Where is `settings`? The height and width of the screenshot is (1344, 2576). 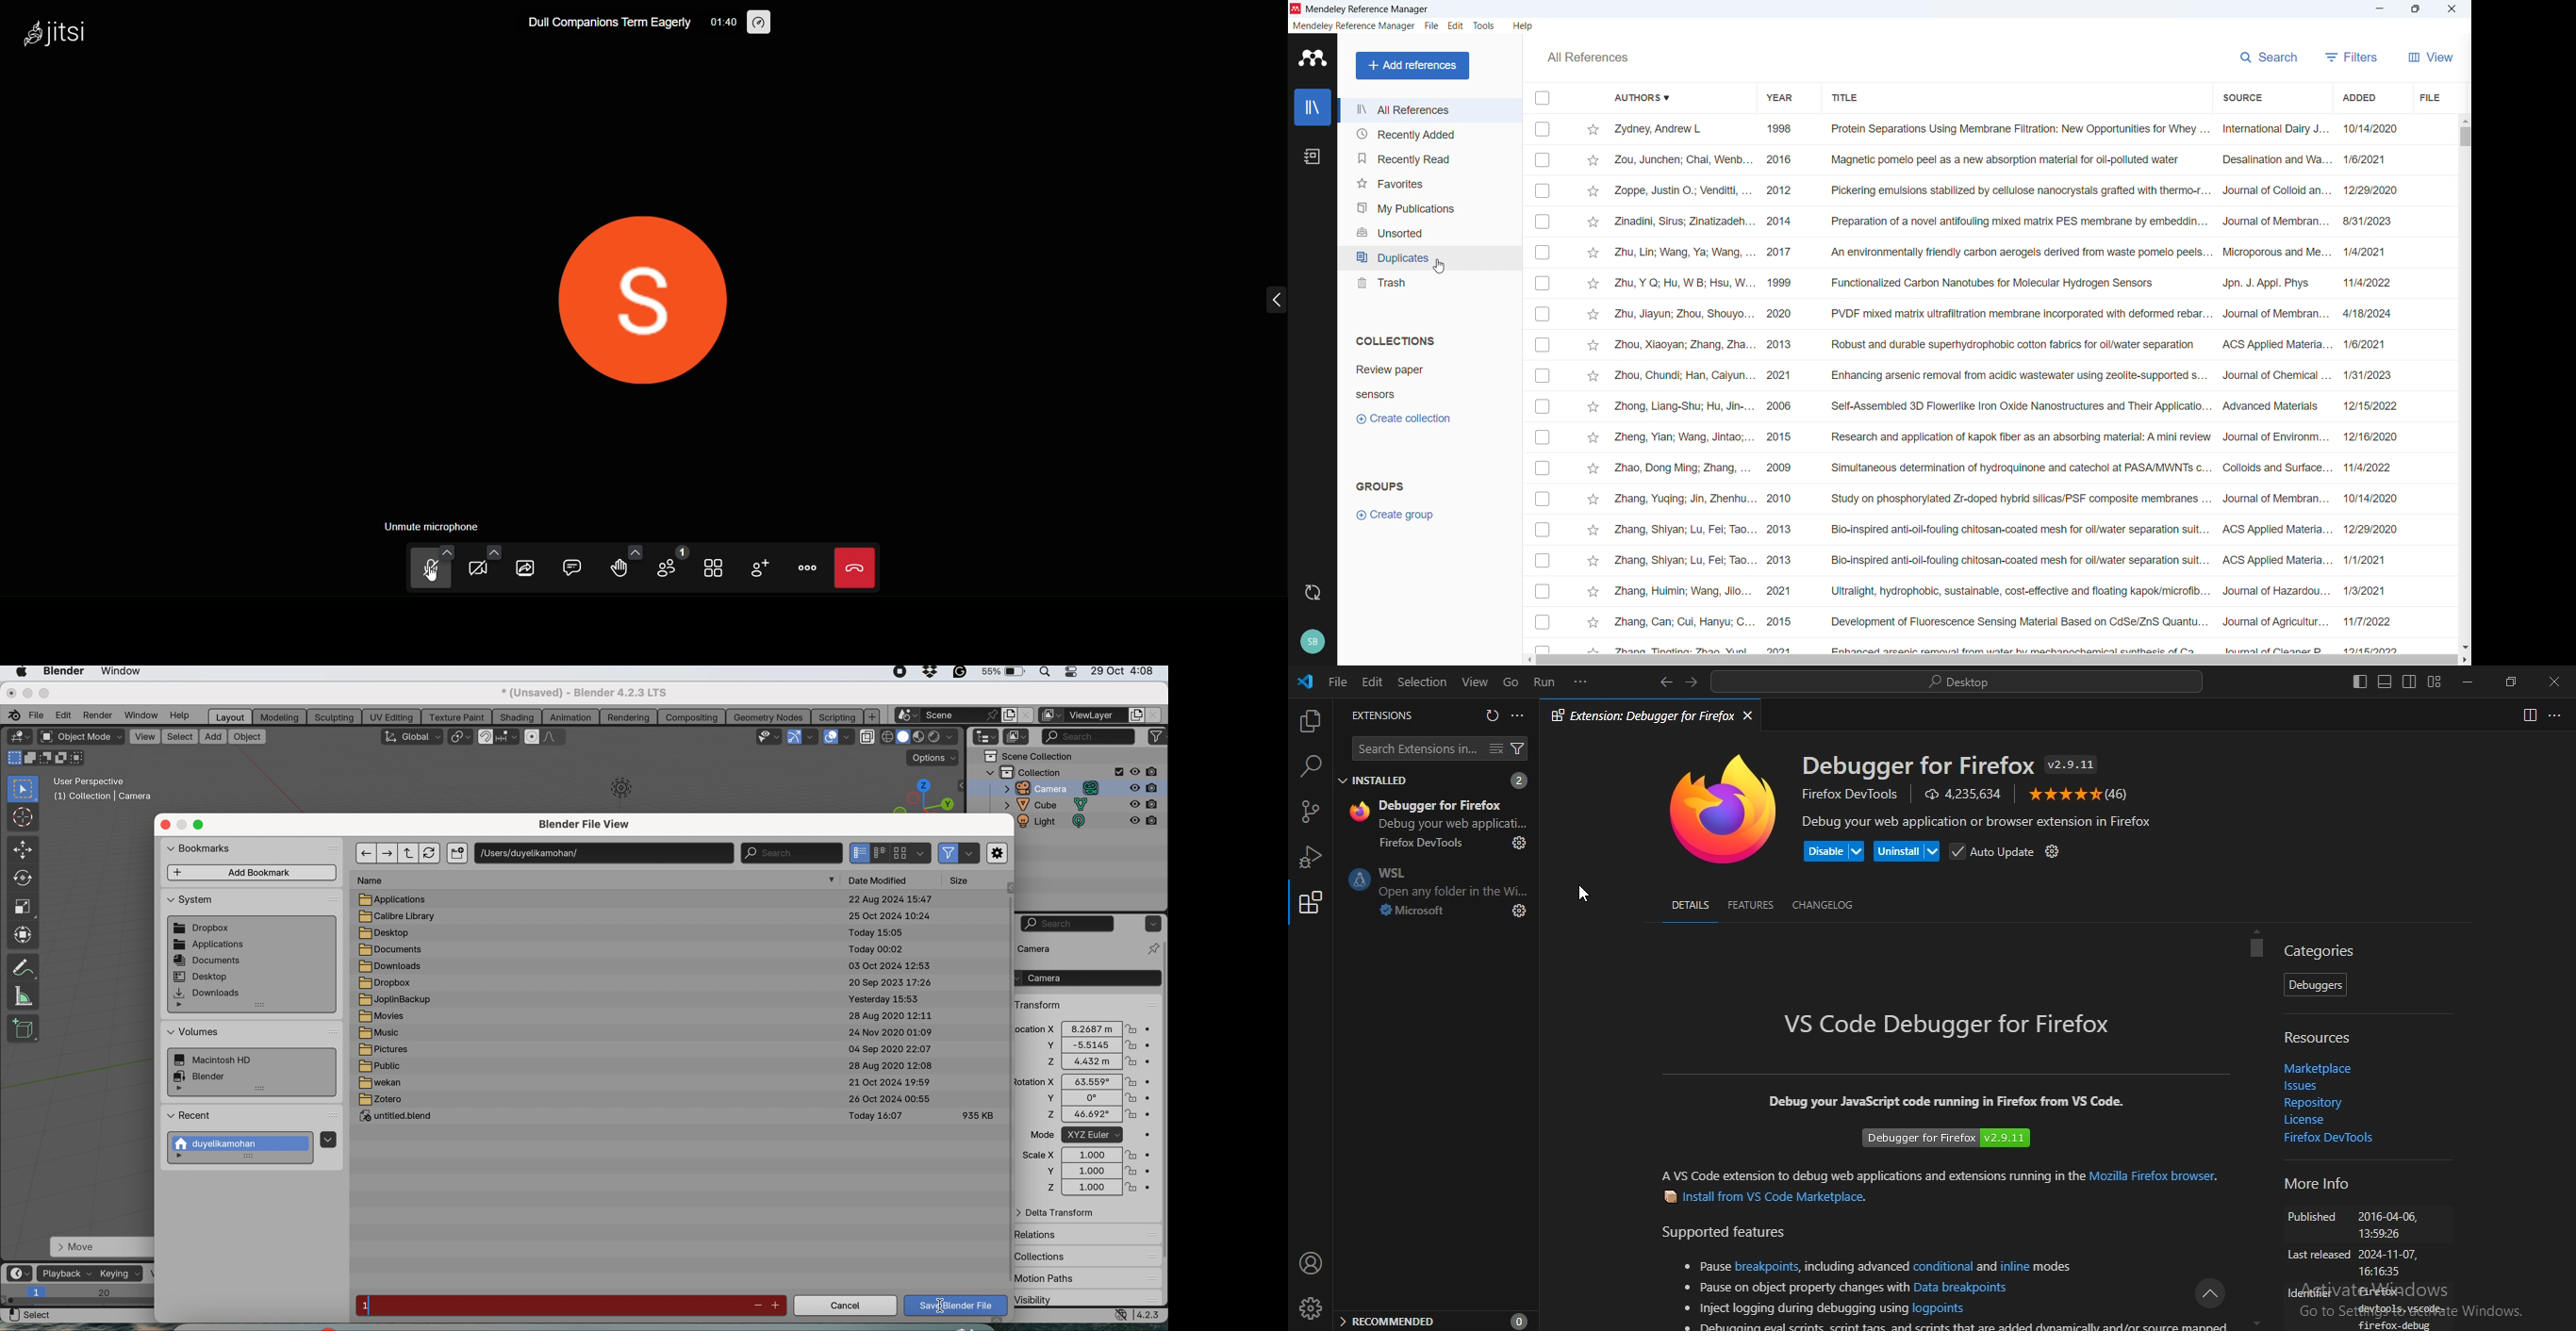 settings is located at coordinates (1516, 845).